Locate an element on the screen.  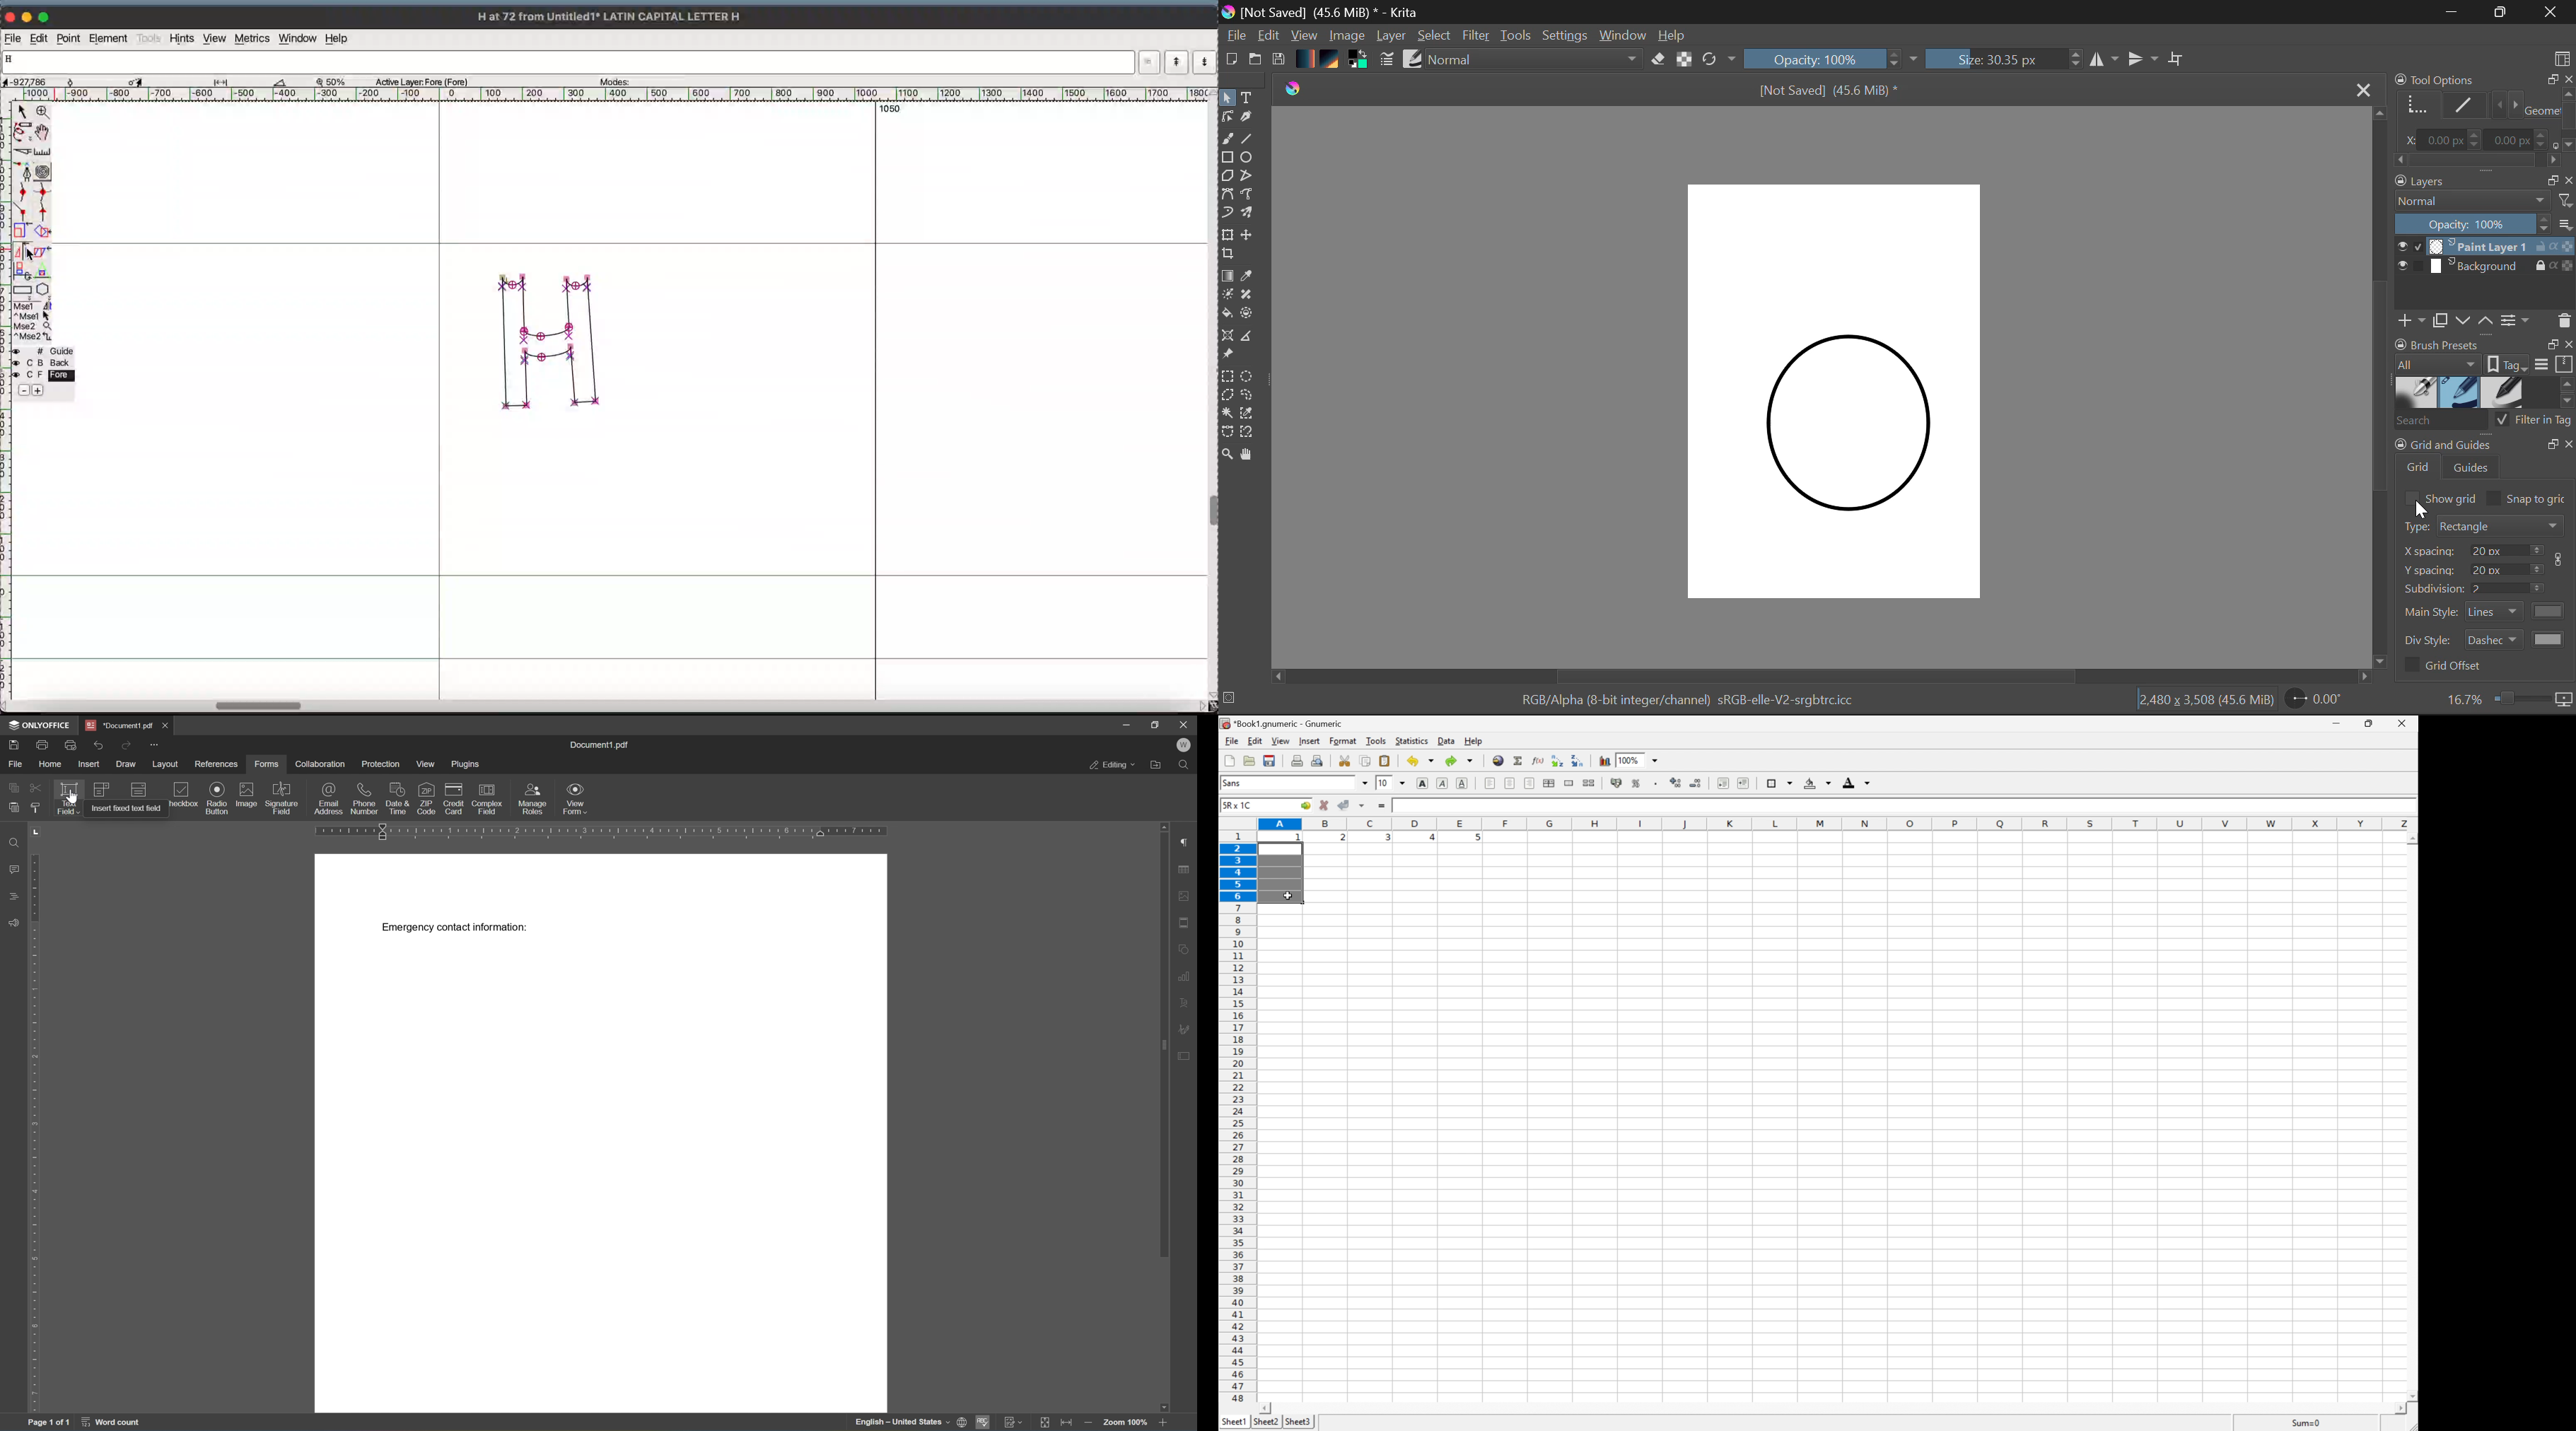
references is located at coordinates (217, 763).